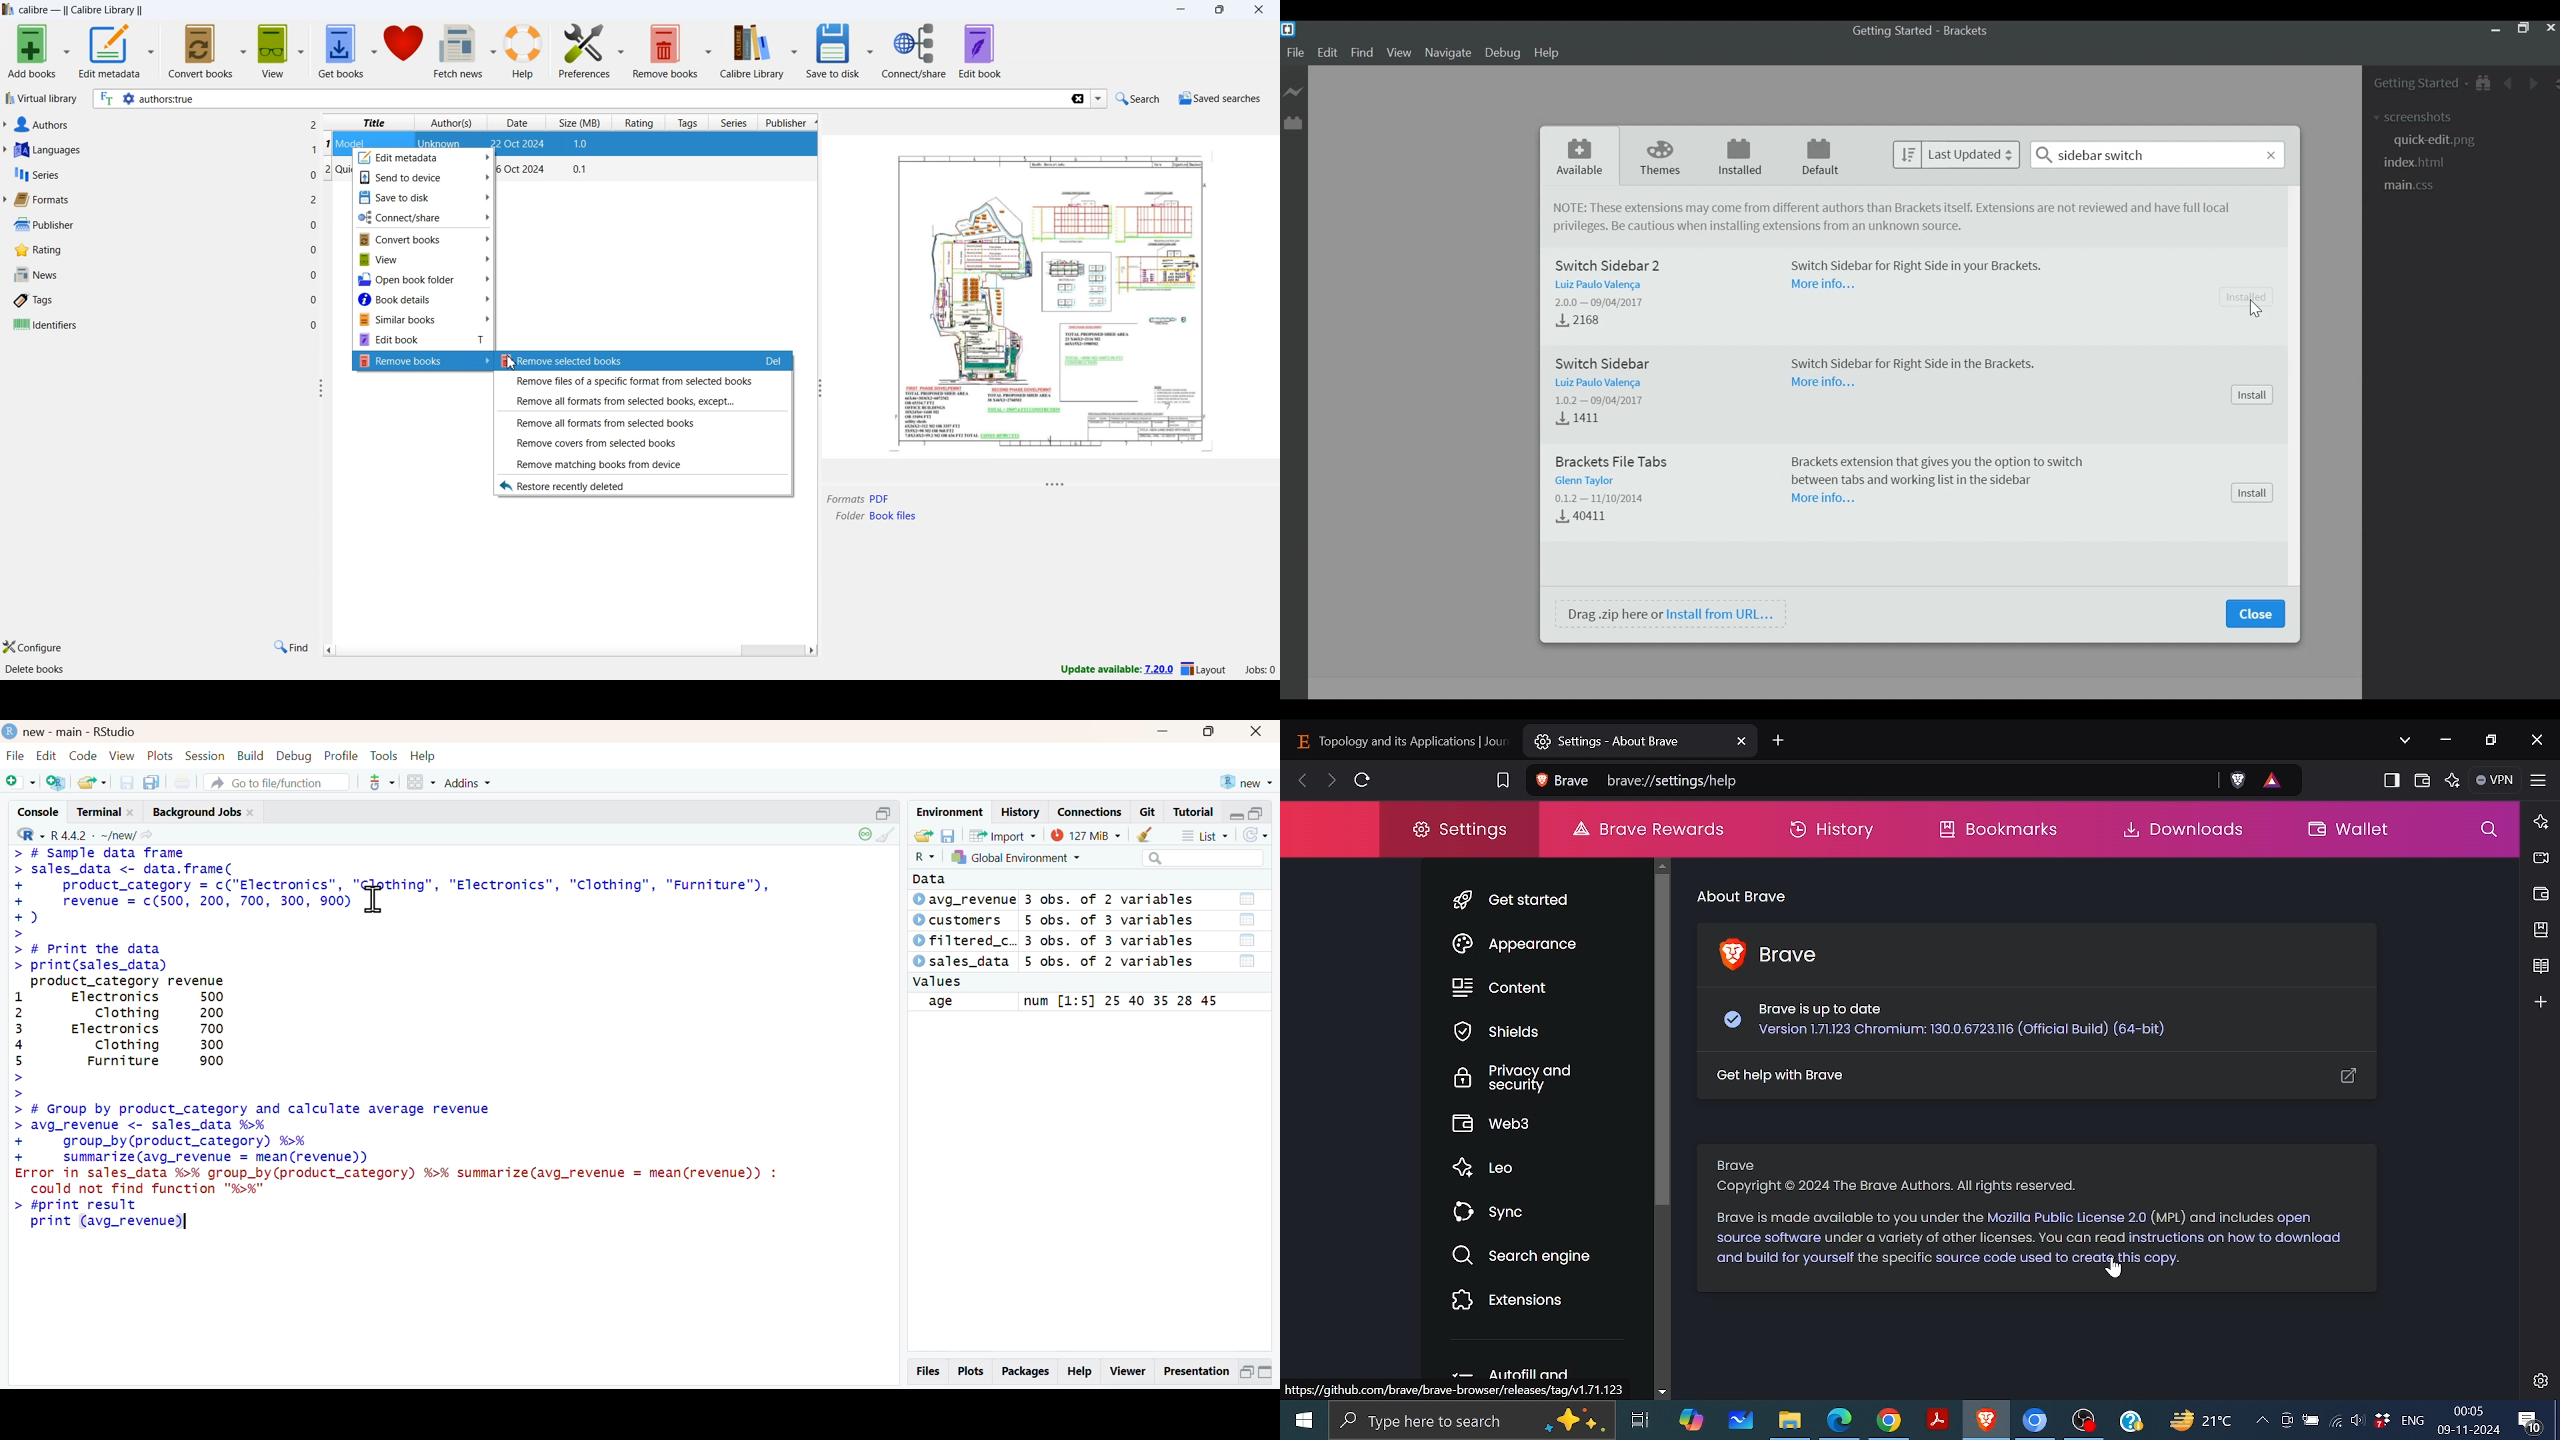 This screenshot has width=2576, height=1456. Describe the element at coordinates (1293, 122) in the screenshot. I see `Manager Extension` at that location.